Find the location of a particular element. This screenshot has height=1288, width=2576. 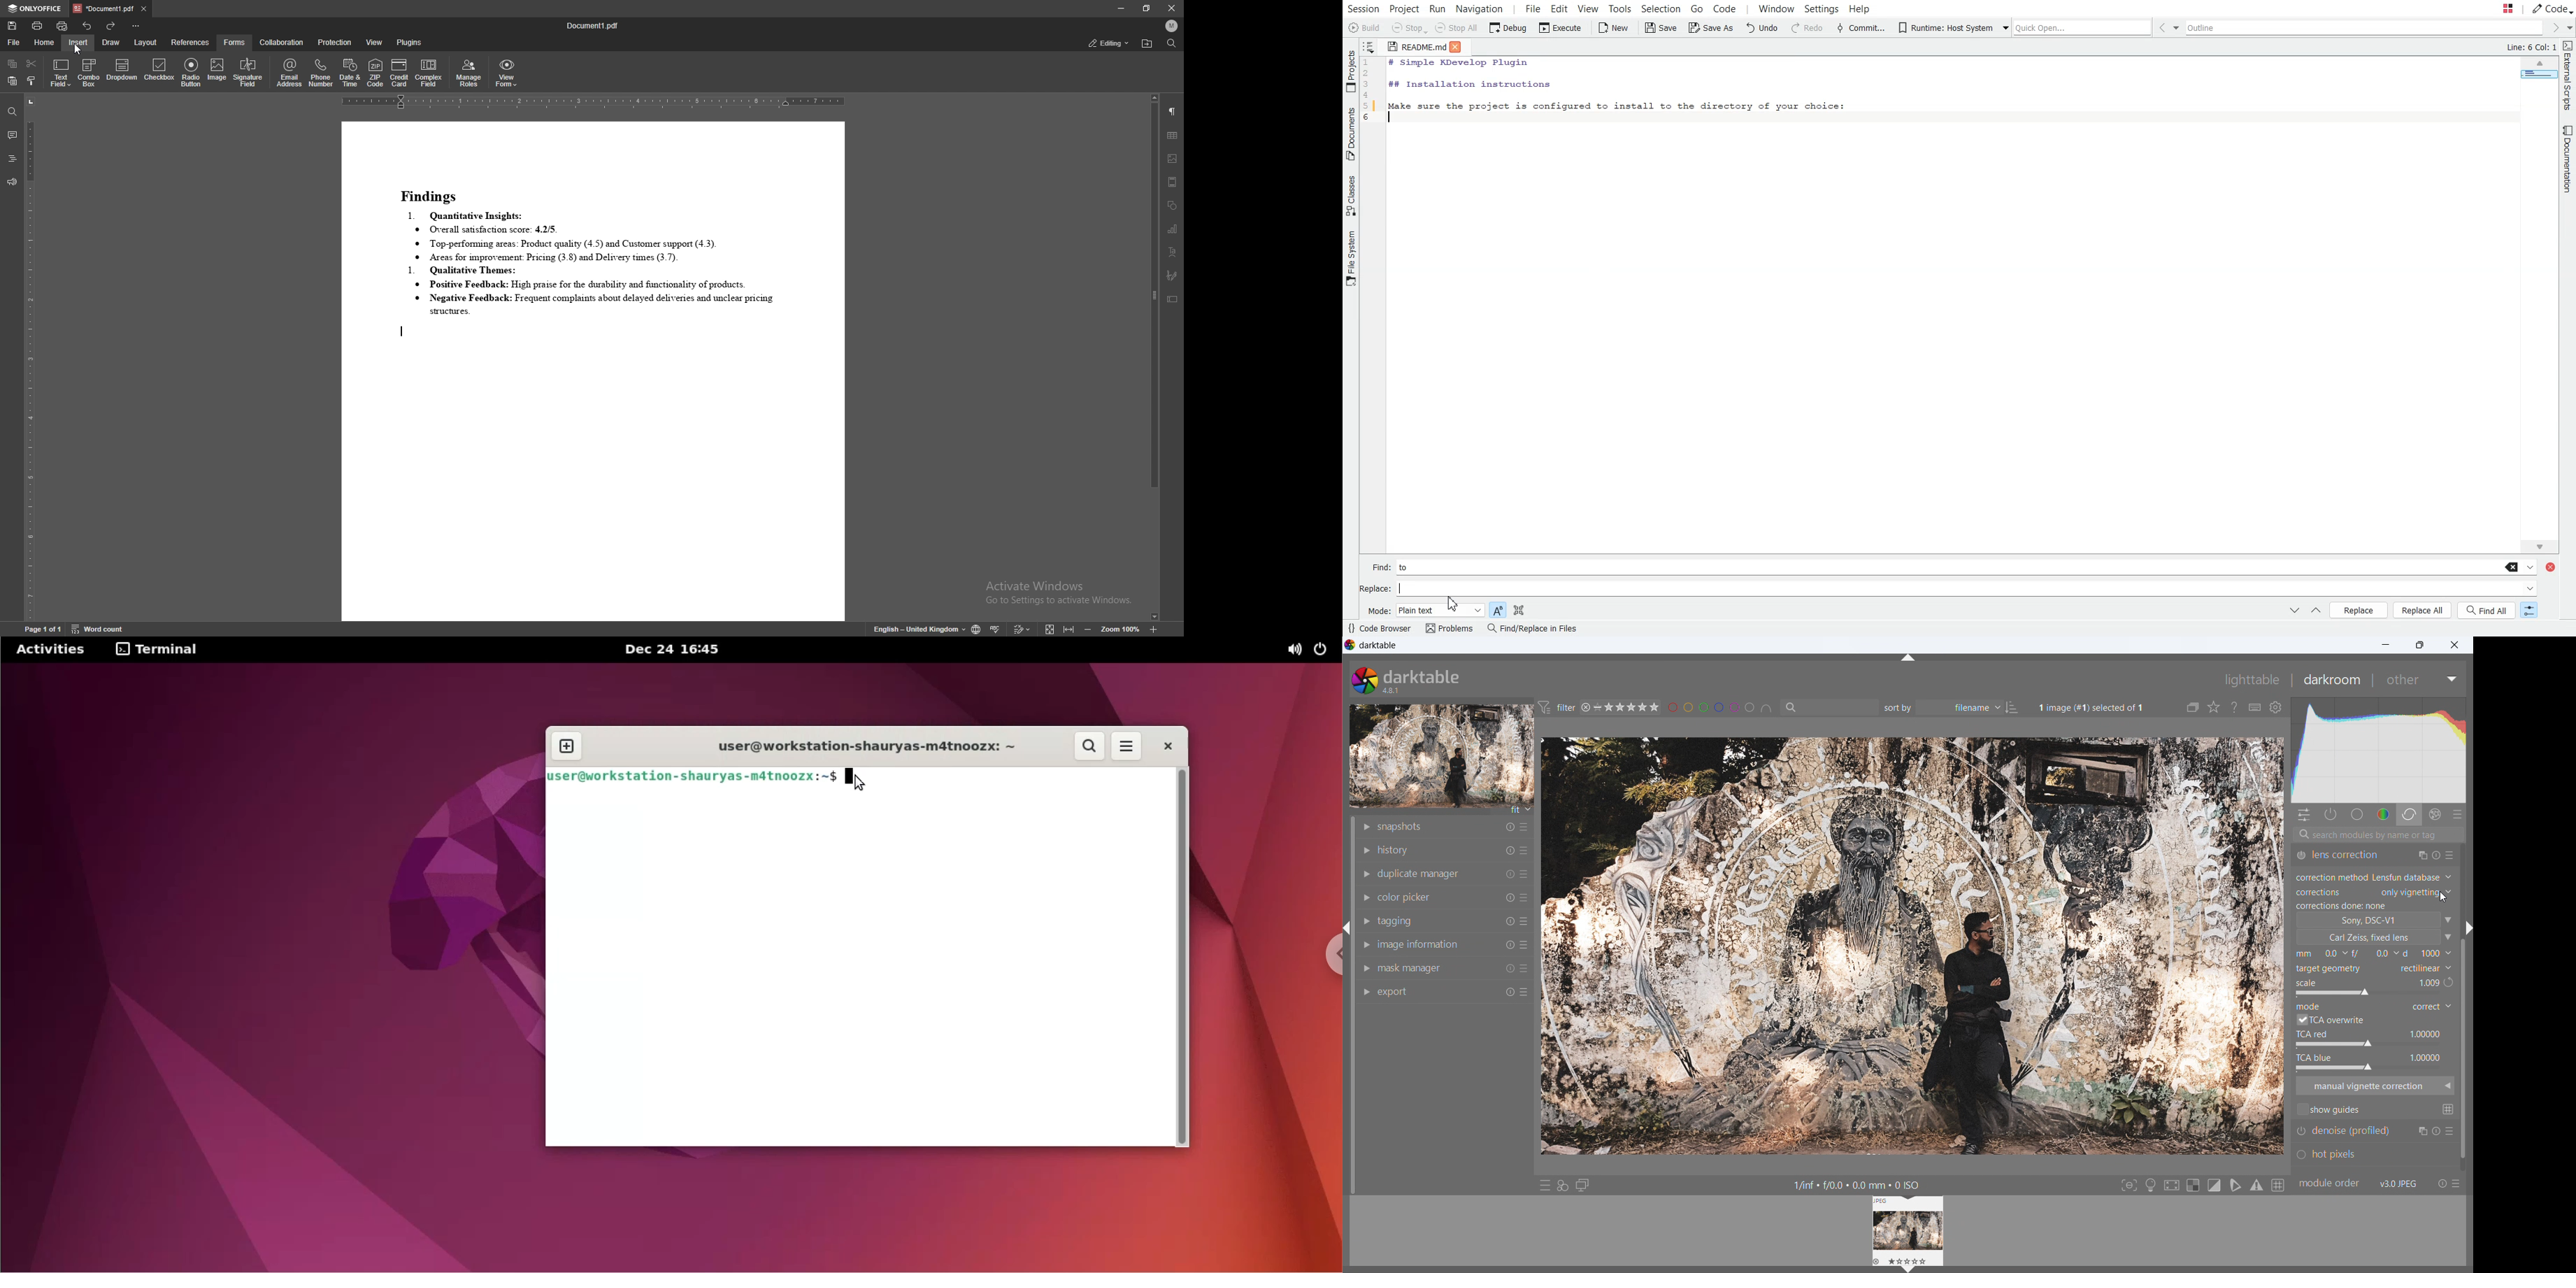

fit to width is located at coordinates (1069, 628).